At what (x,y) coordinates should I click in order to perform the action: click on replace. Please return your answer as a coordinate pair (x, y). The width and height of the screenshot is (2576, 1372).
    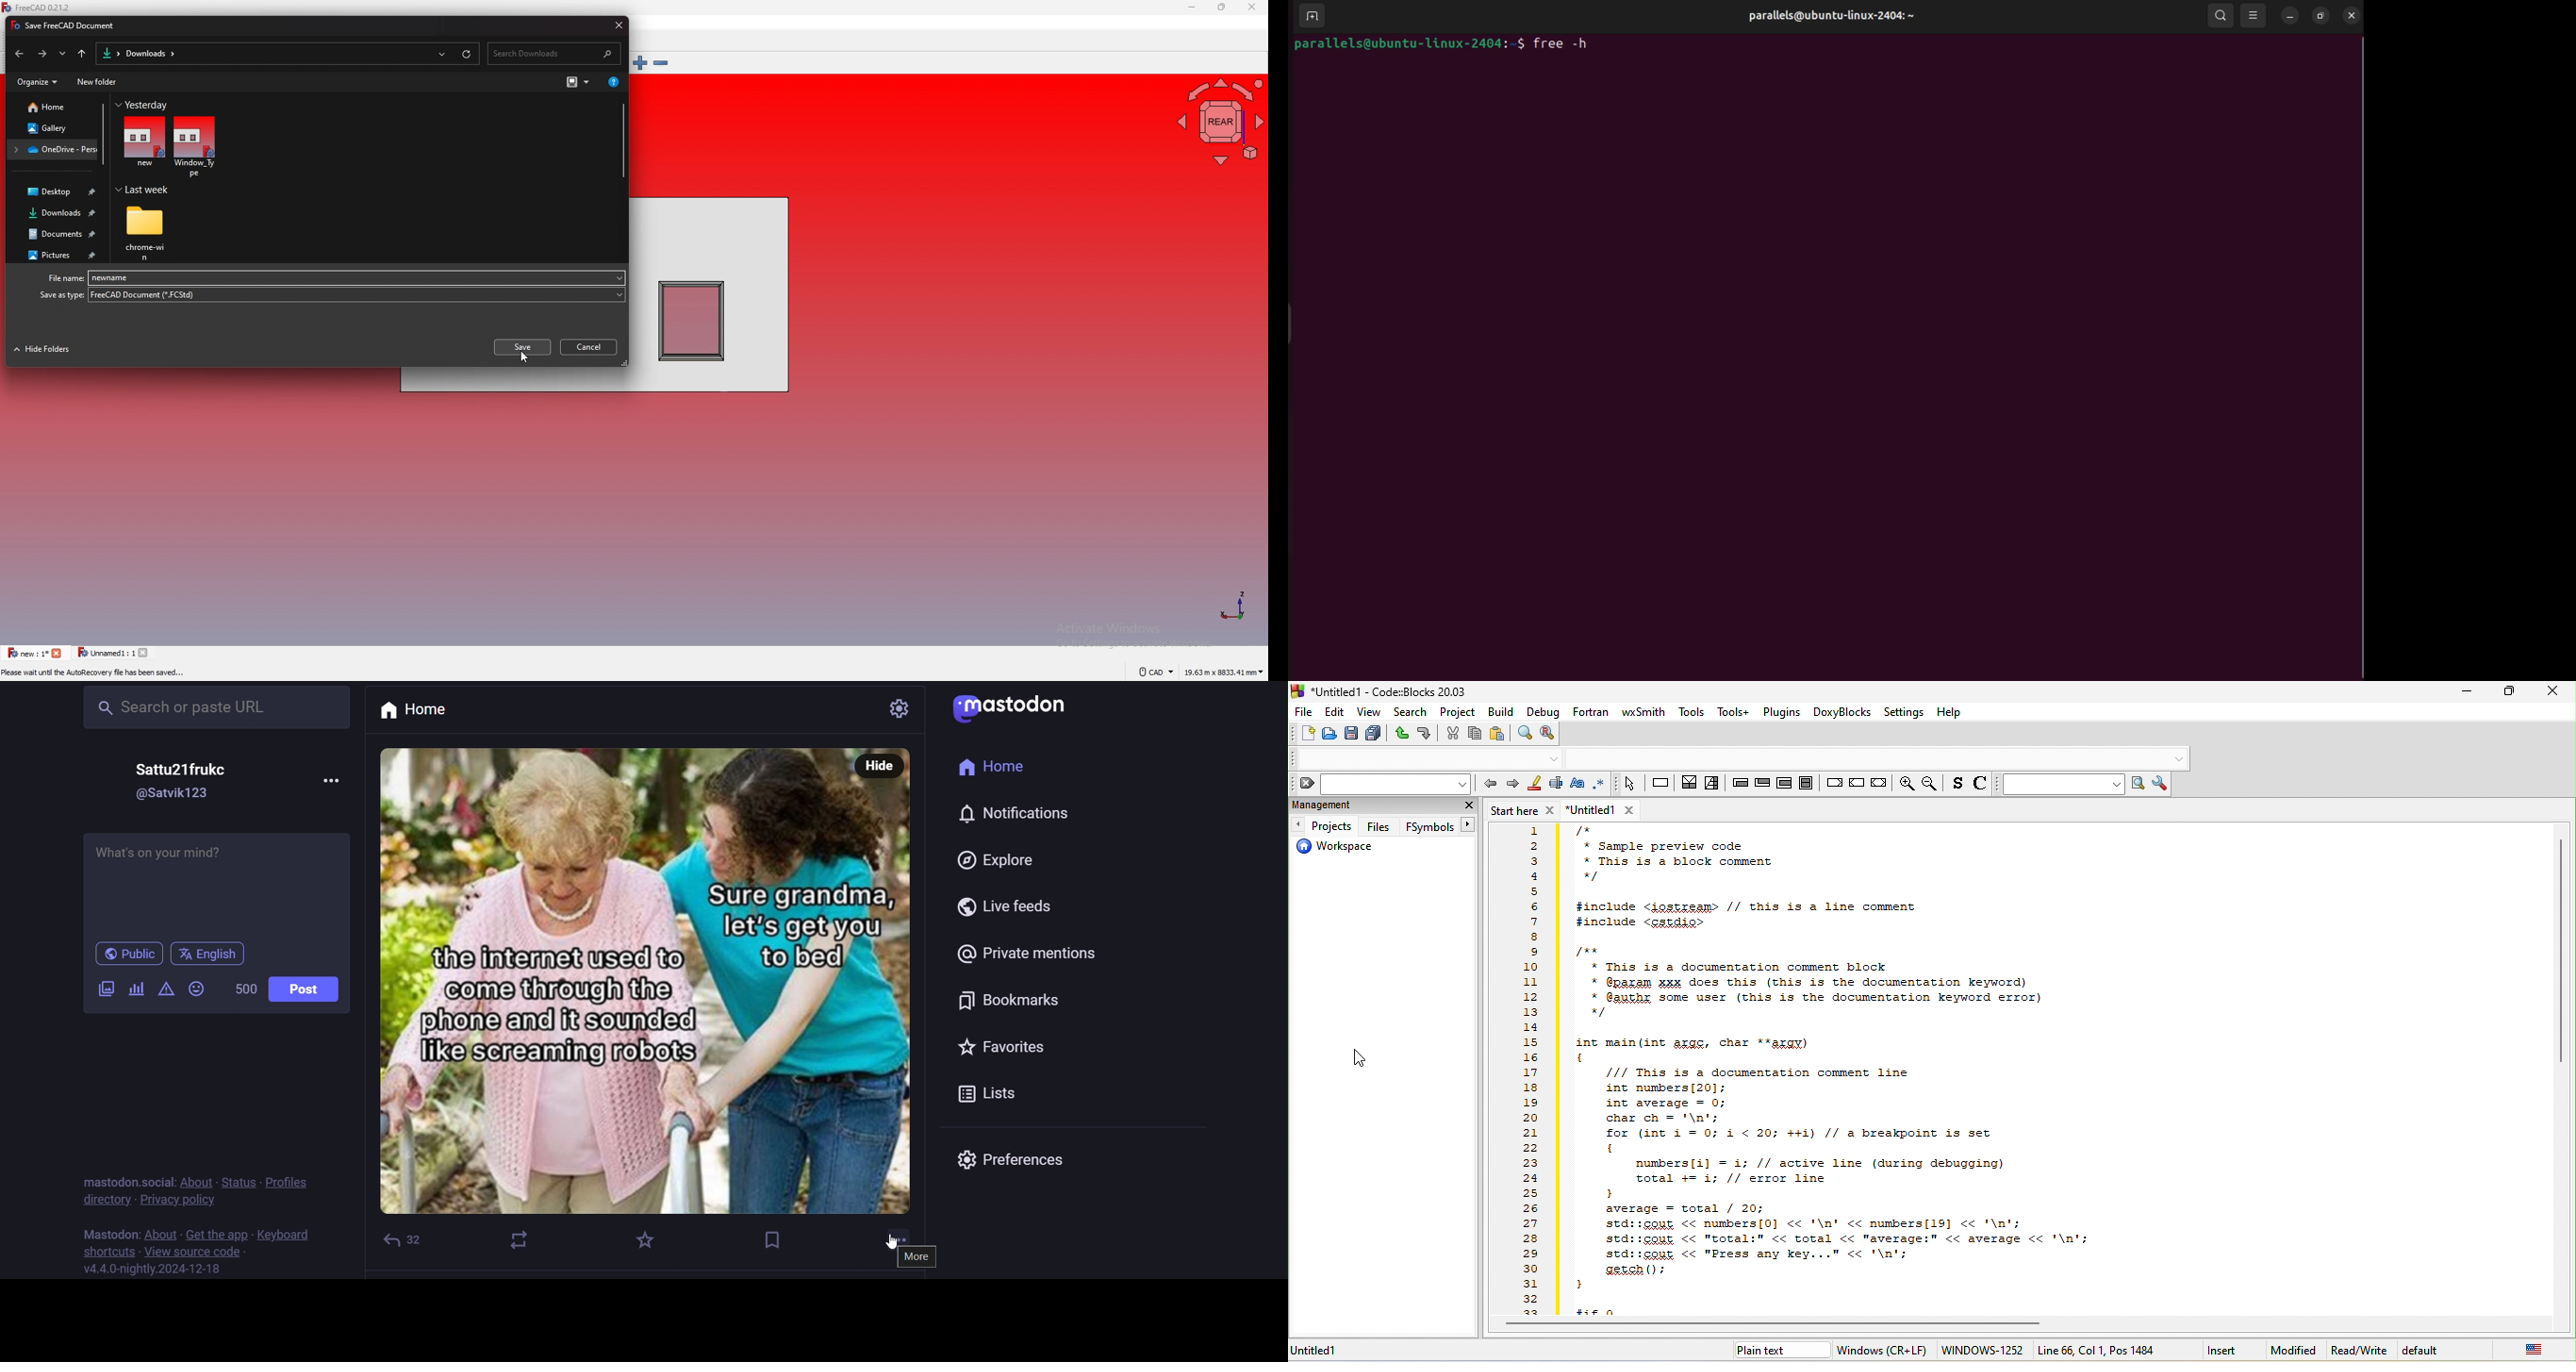
    Looking at the image, I should click on (1551, 735).